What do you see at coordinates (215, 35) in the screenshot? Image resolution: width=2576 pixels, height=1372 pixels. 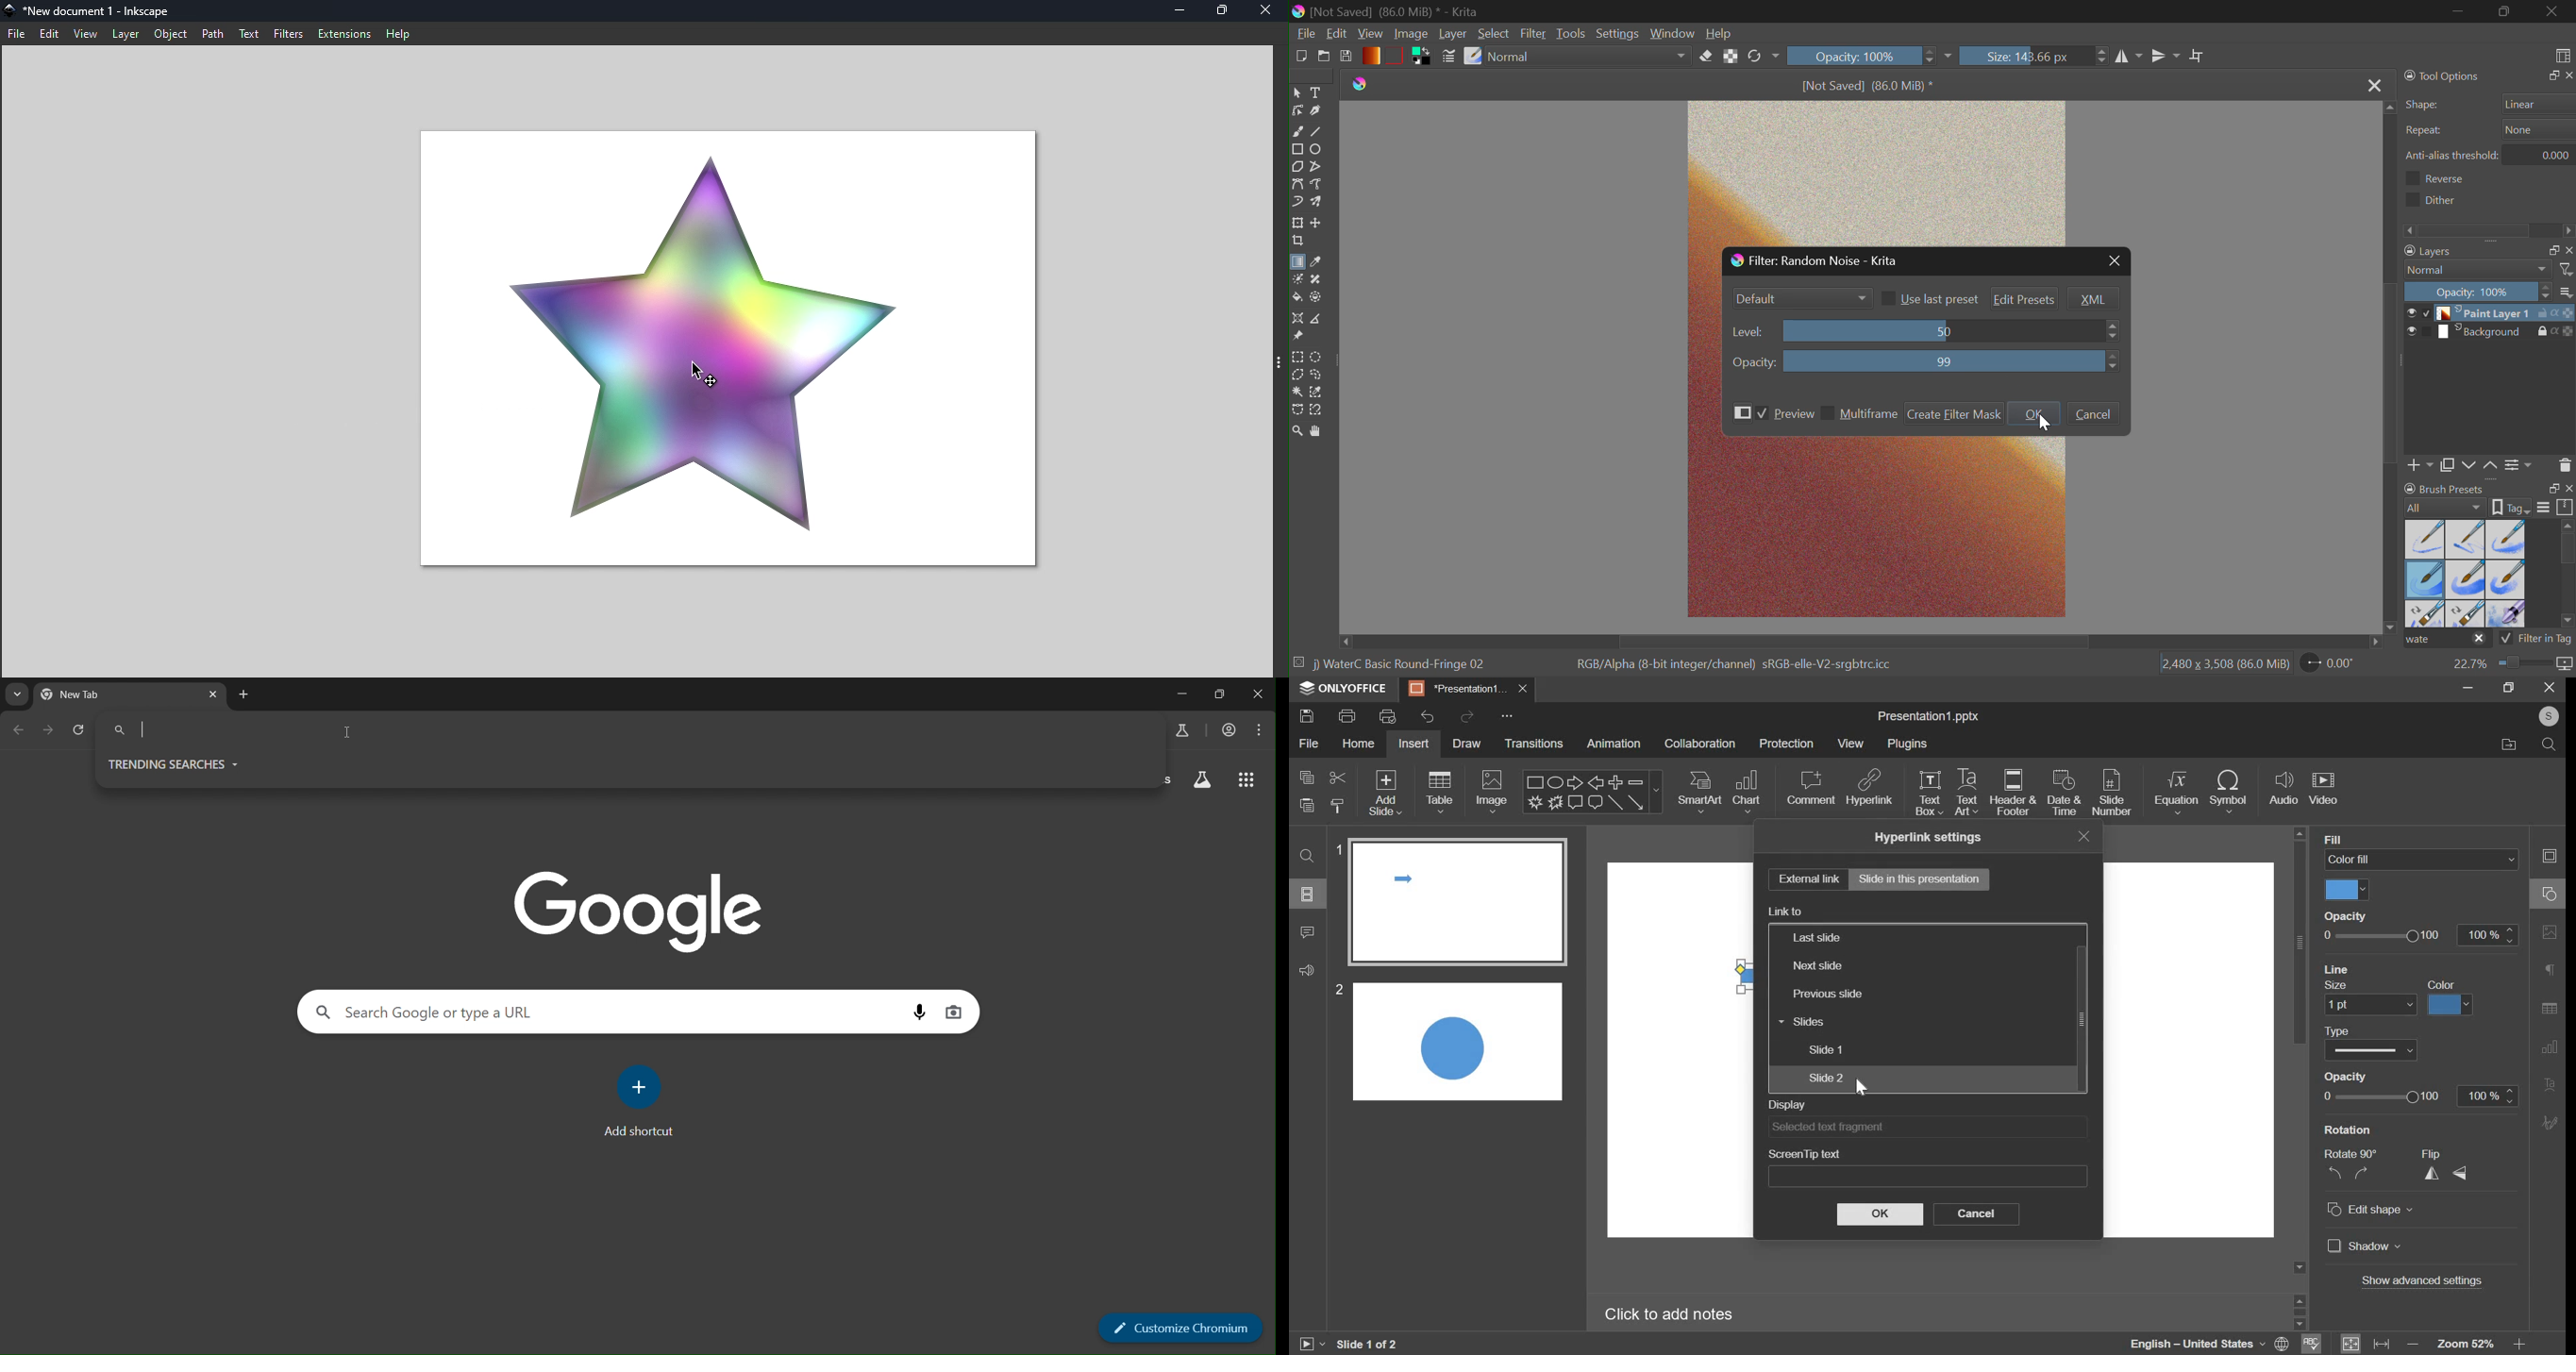 I see `Path` at bounding box center [215, 35].